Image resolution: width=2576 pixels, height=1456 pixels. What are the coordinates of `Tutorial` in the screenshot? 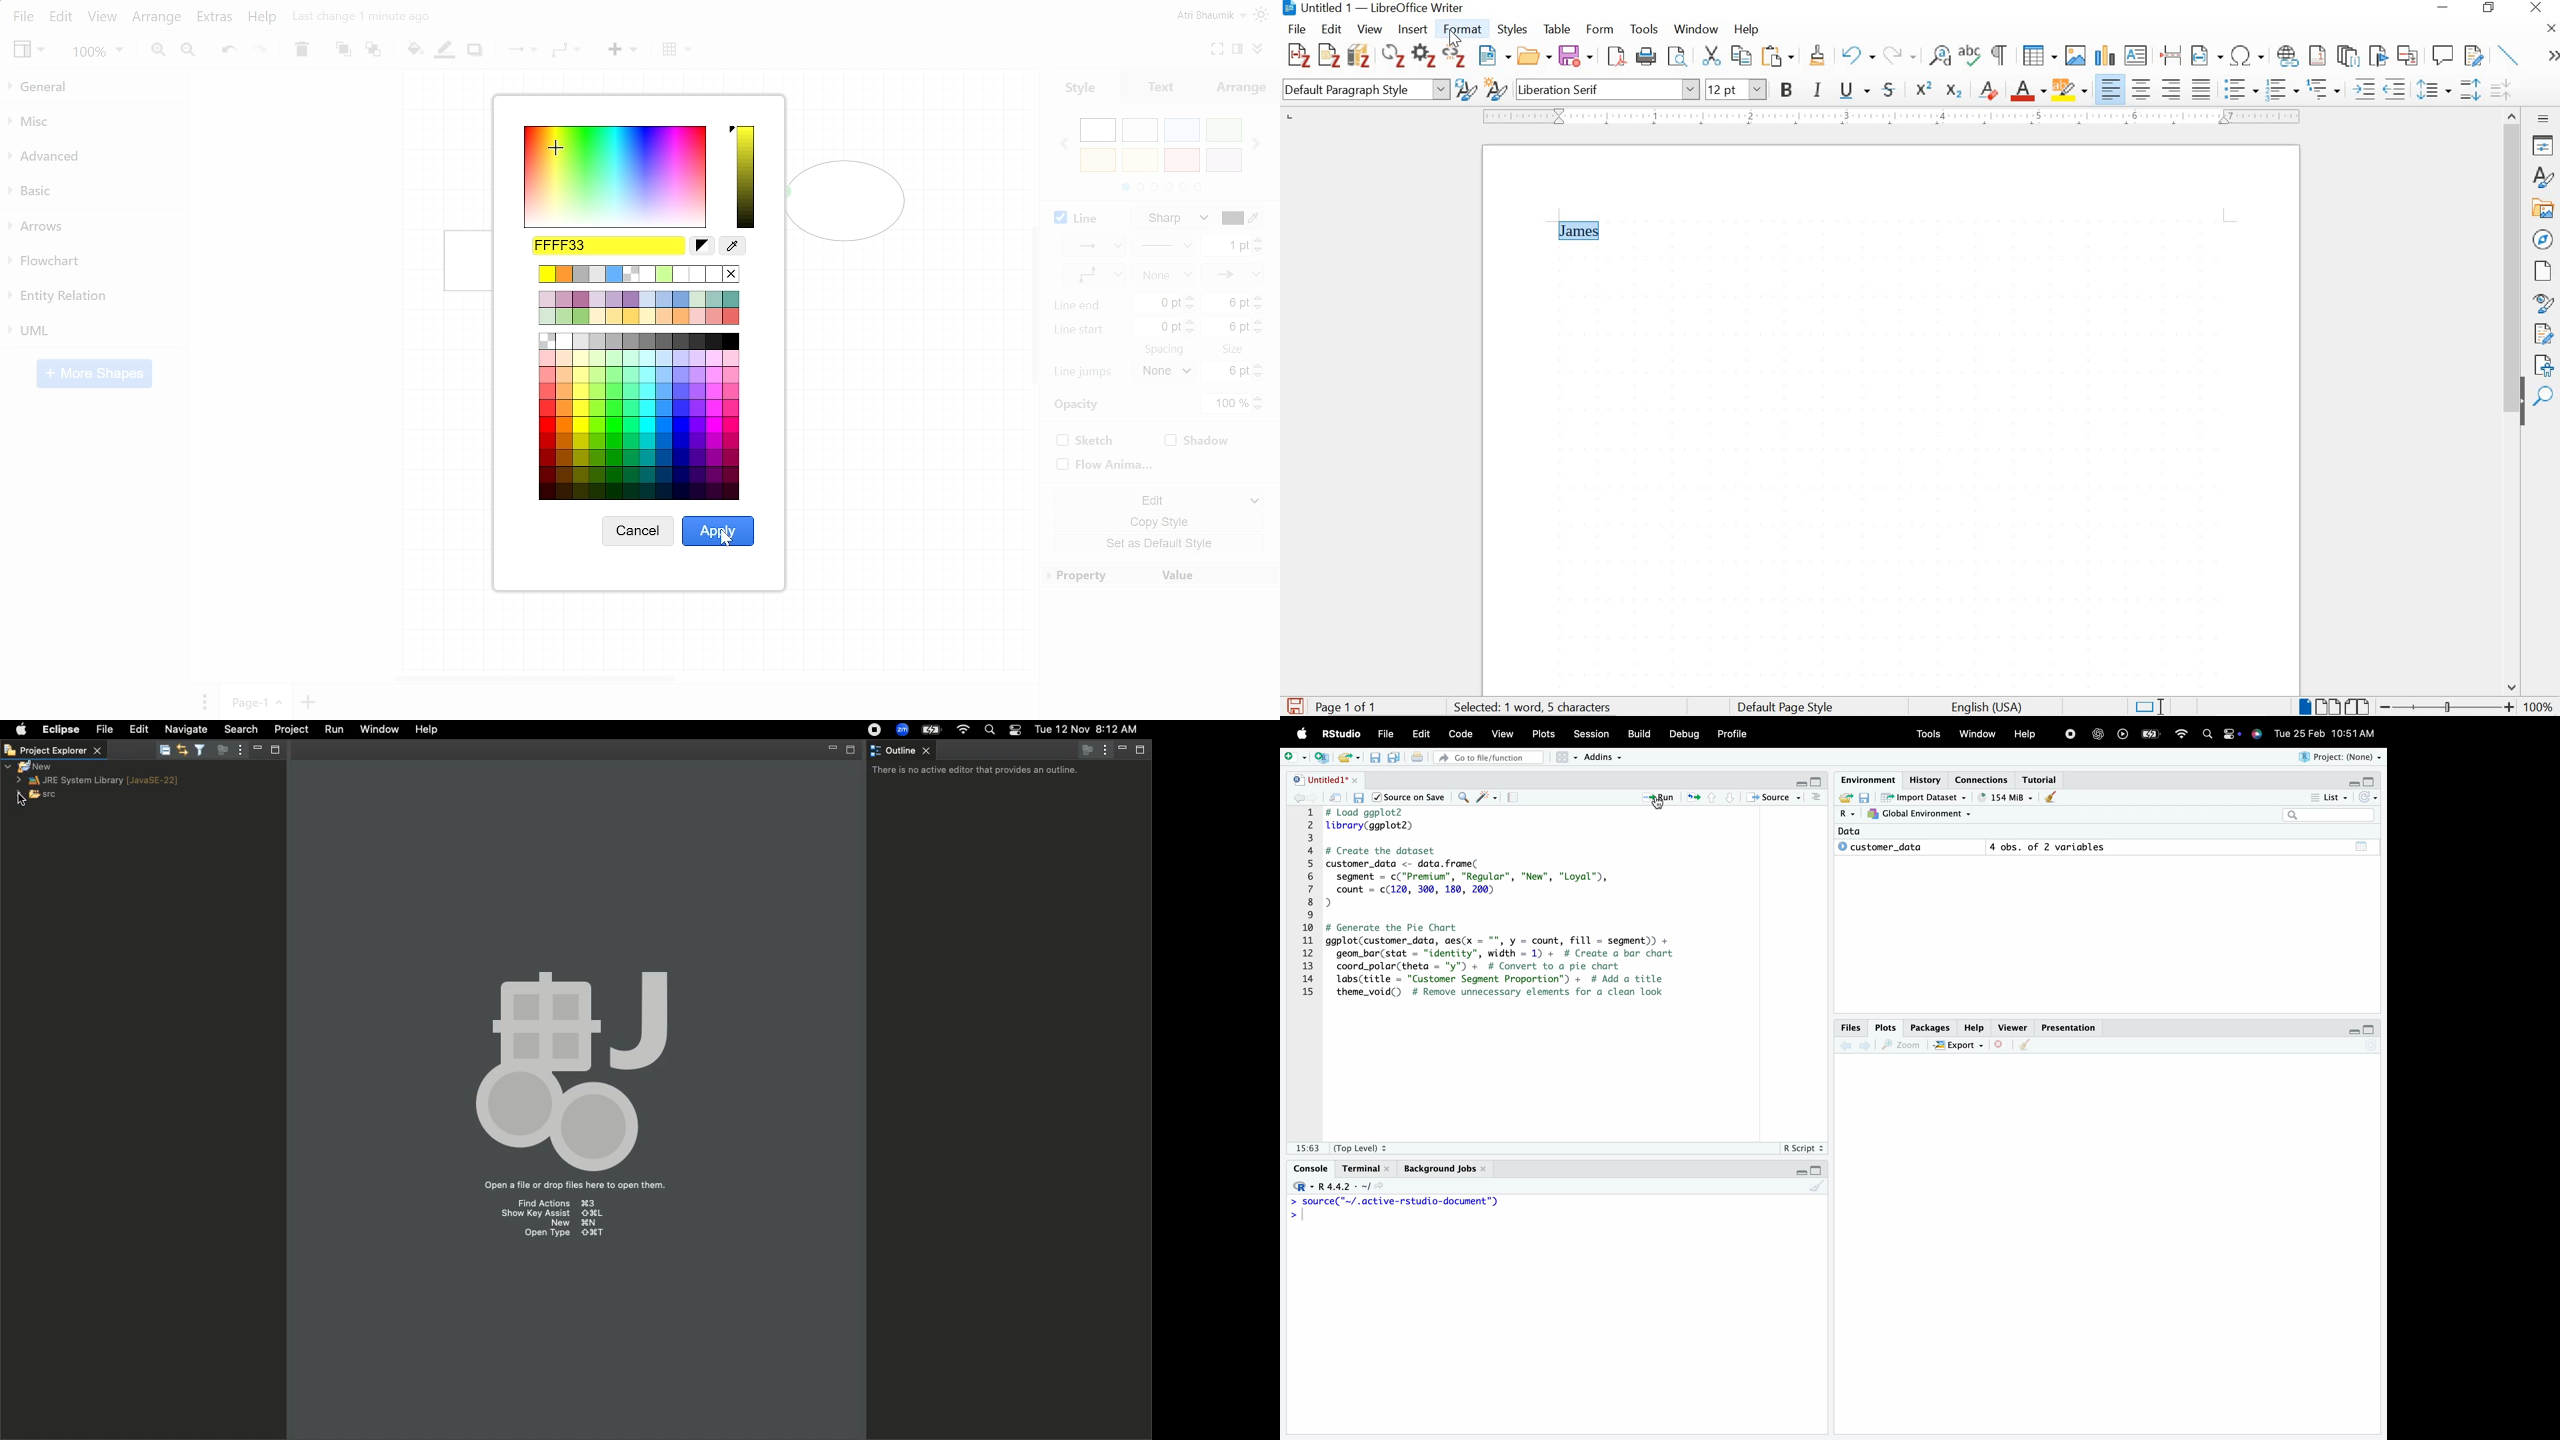 It's located at (2043, 779).